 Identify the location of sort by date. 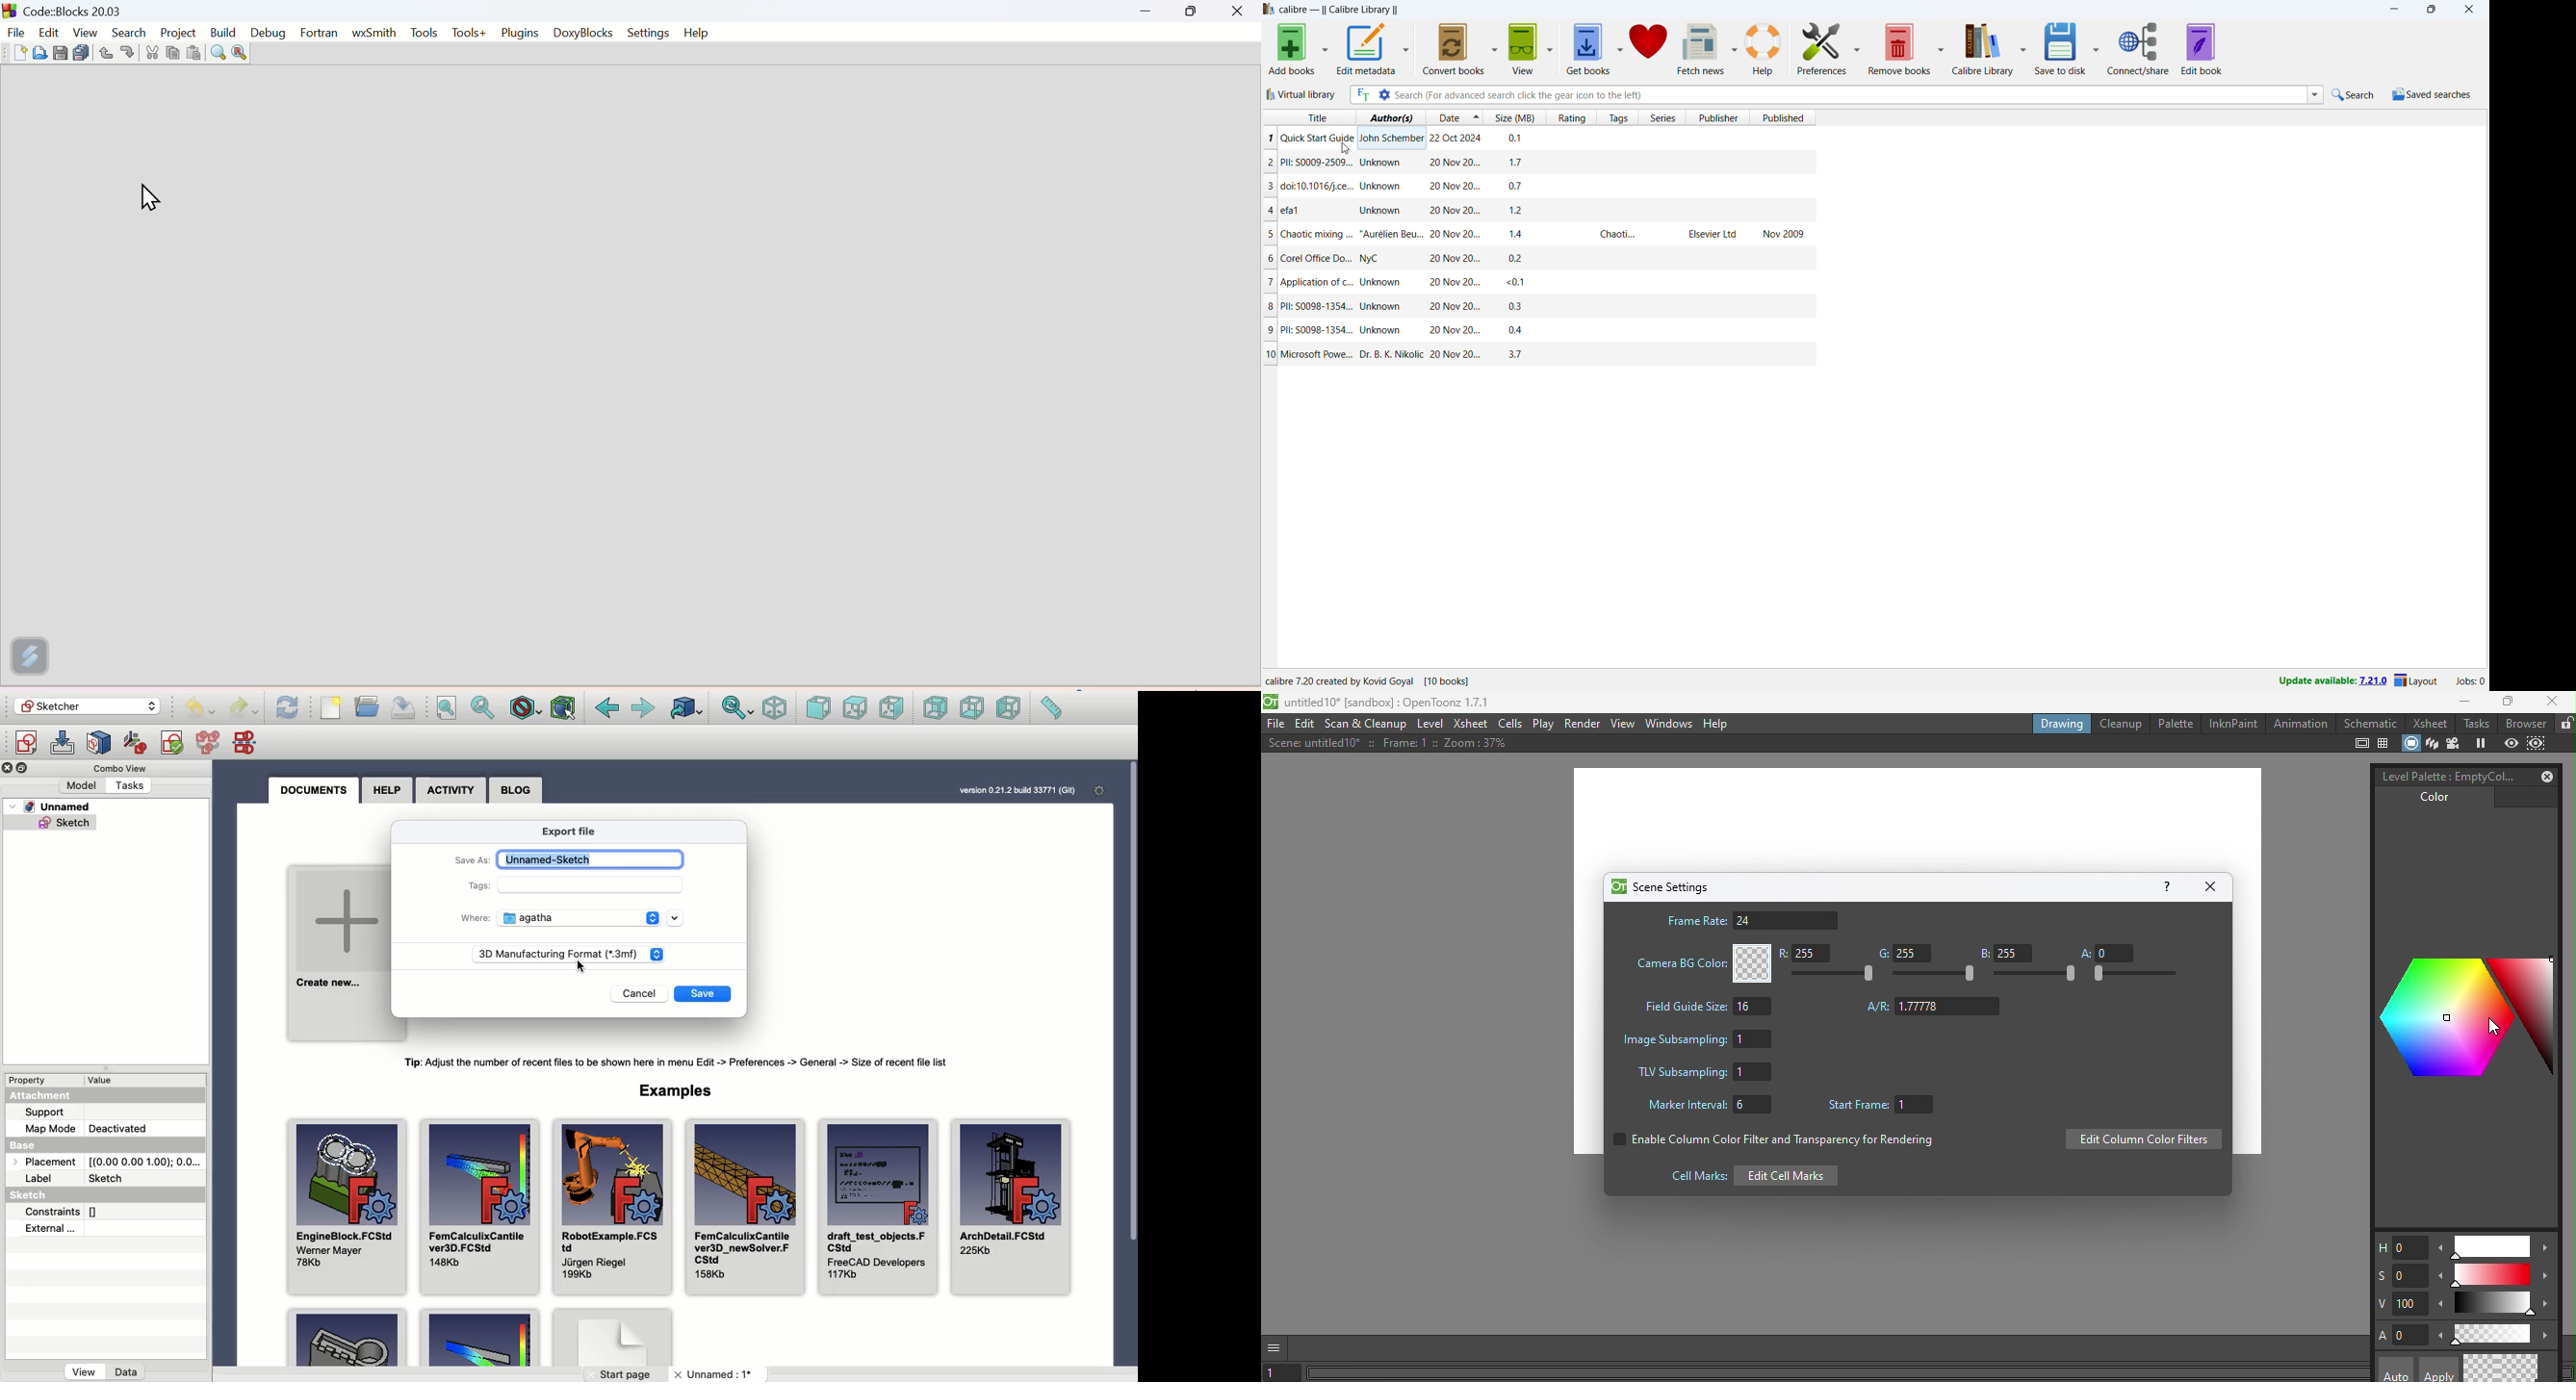
(1447, 117).